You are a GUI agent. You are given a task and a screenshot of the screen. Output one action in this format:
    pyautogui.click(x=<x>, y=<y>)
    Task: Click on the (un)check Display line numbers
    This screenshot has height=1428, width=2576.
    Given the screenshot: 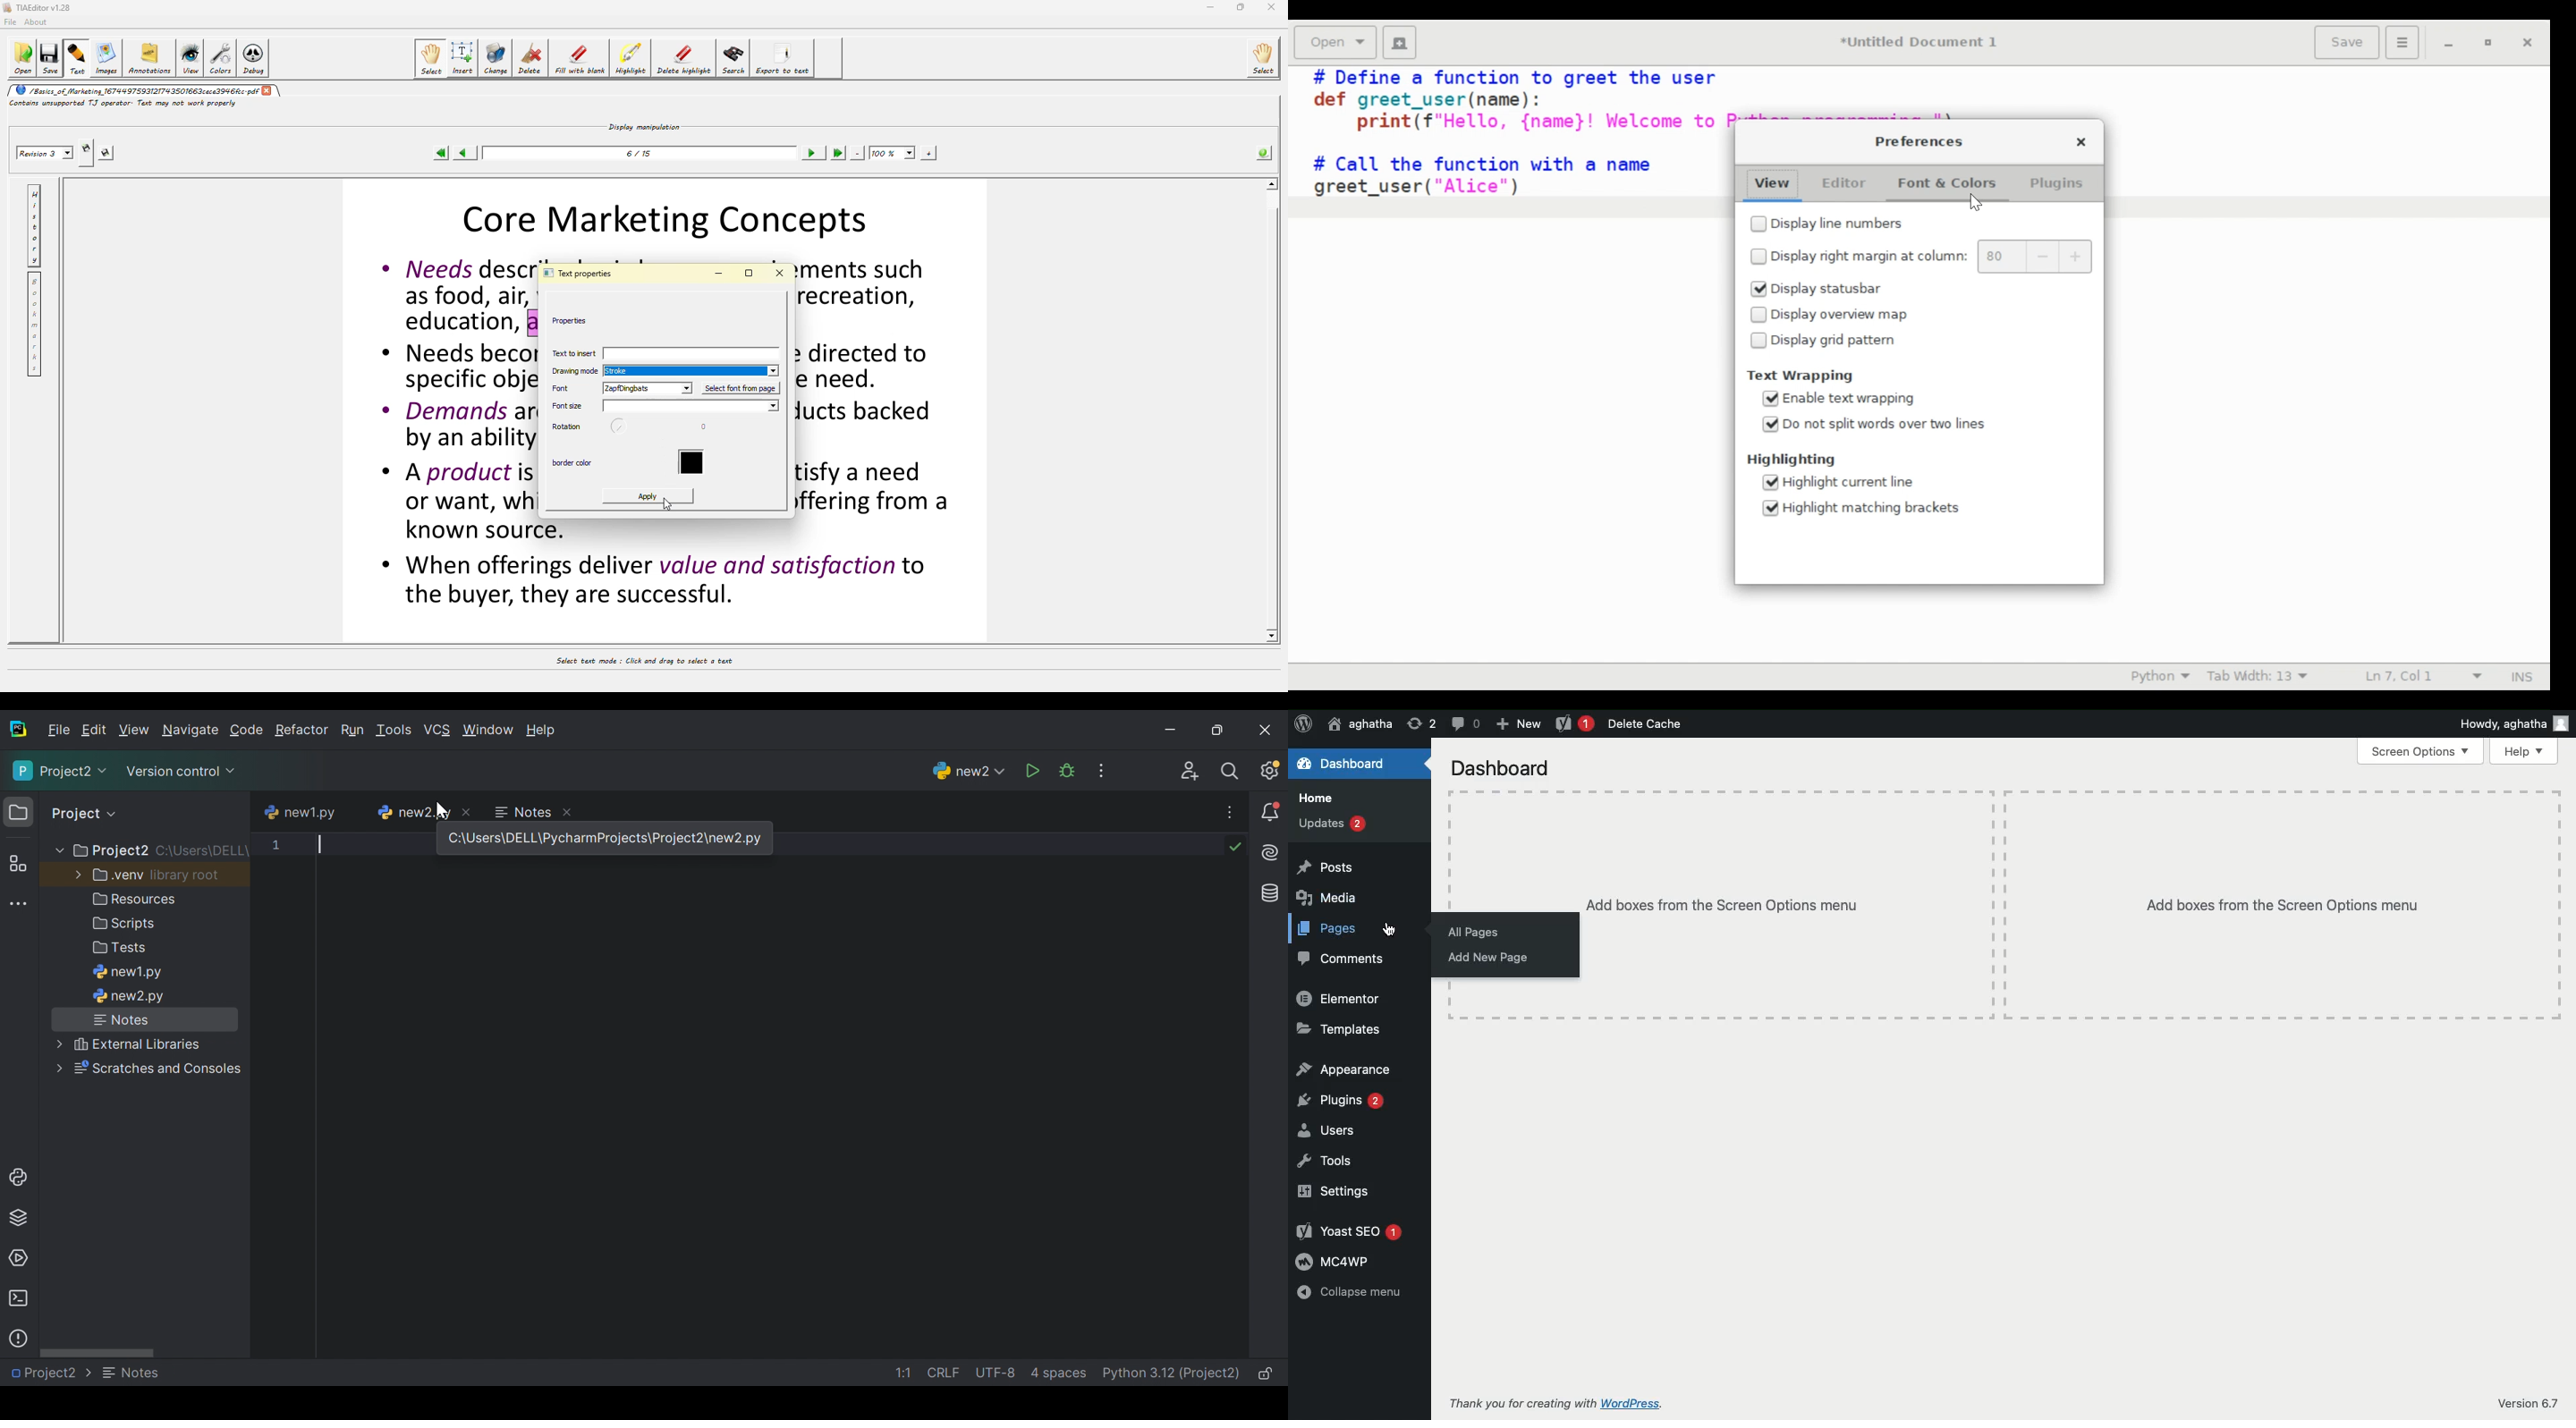 What is the action you would take?
    pyautogui.click(x=1825, y=224)
    